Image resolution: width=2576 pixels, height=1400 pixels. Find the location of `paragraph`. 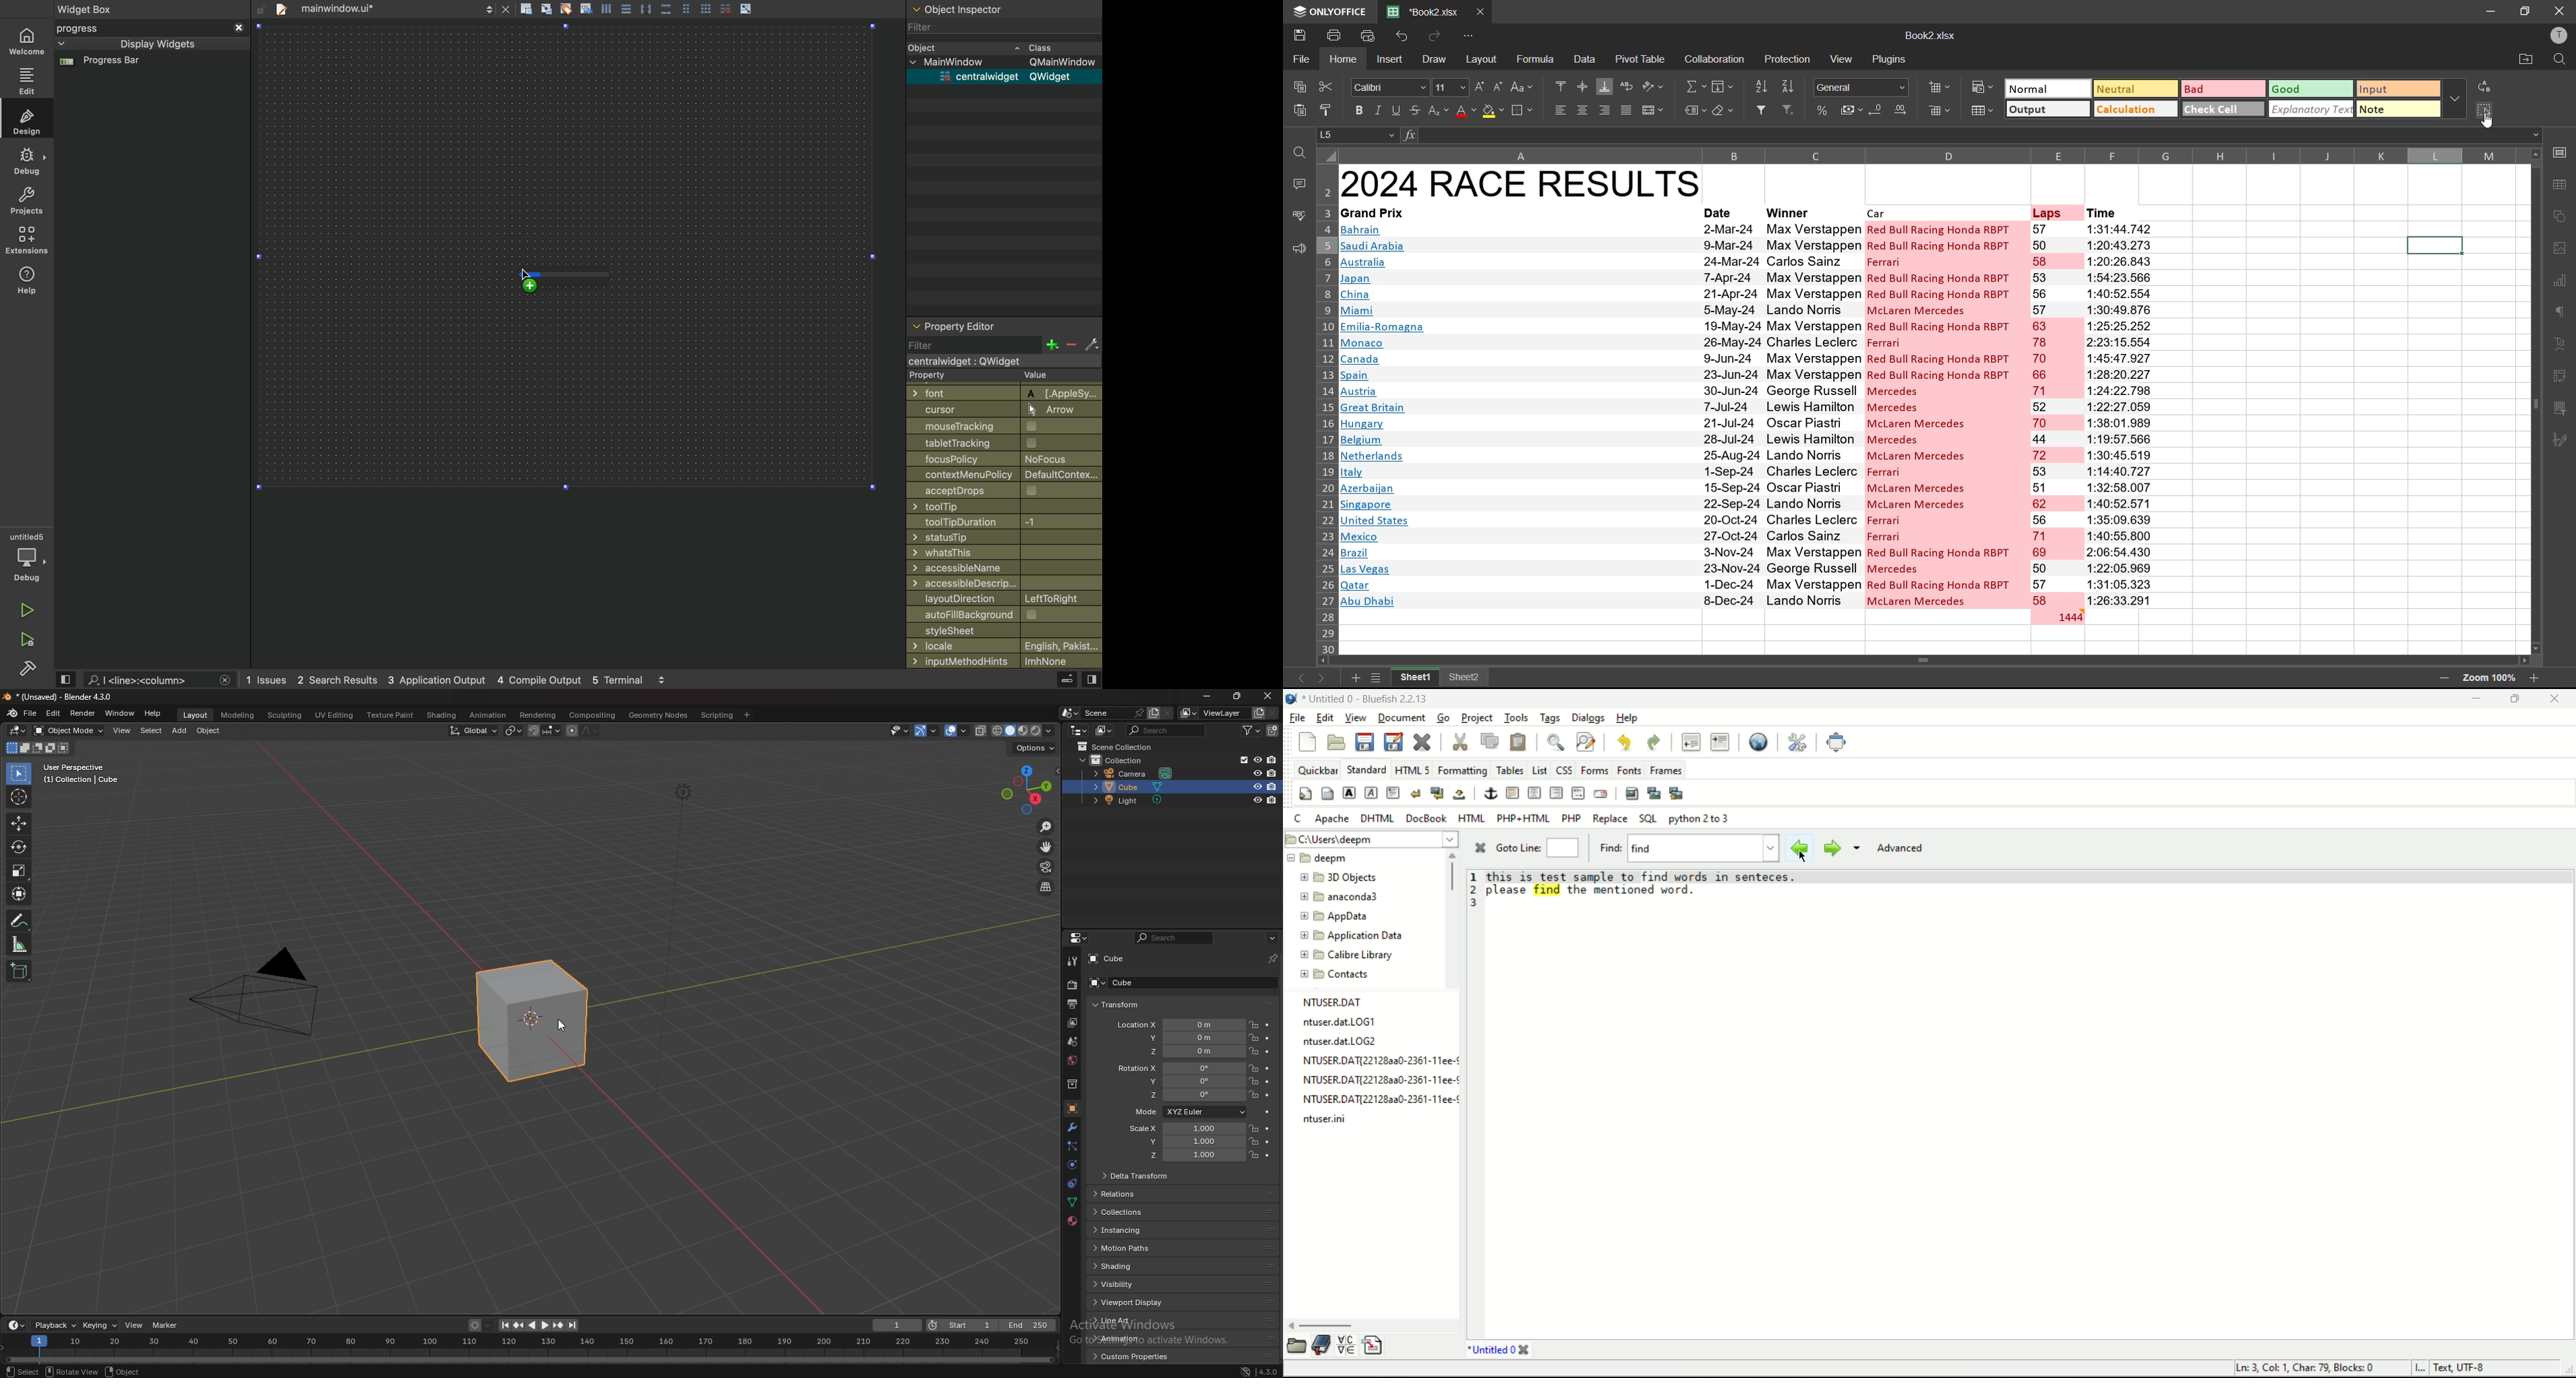

paragraph is located at coordinates (1394, 793).